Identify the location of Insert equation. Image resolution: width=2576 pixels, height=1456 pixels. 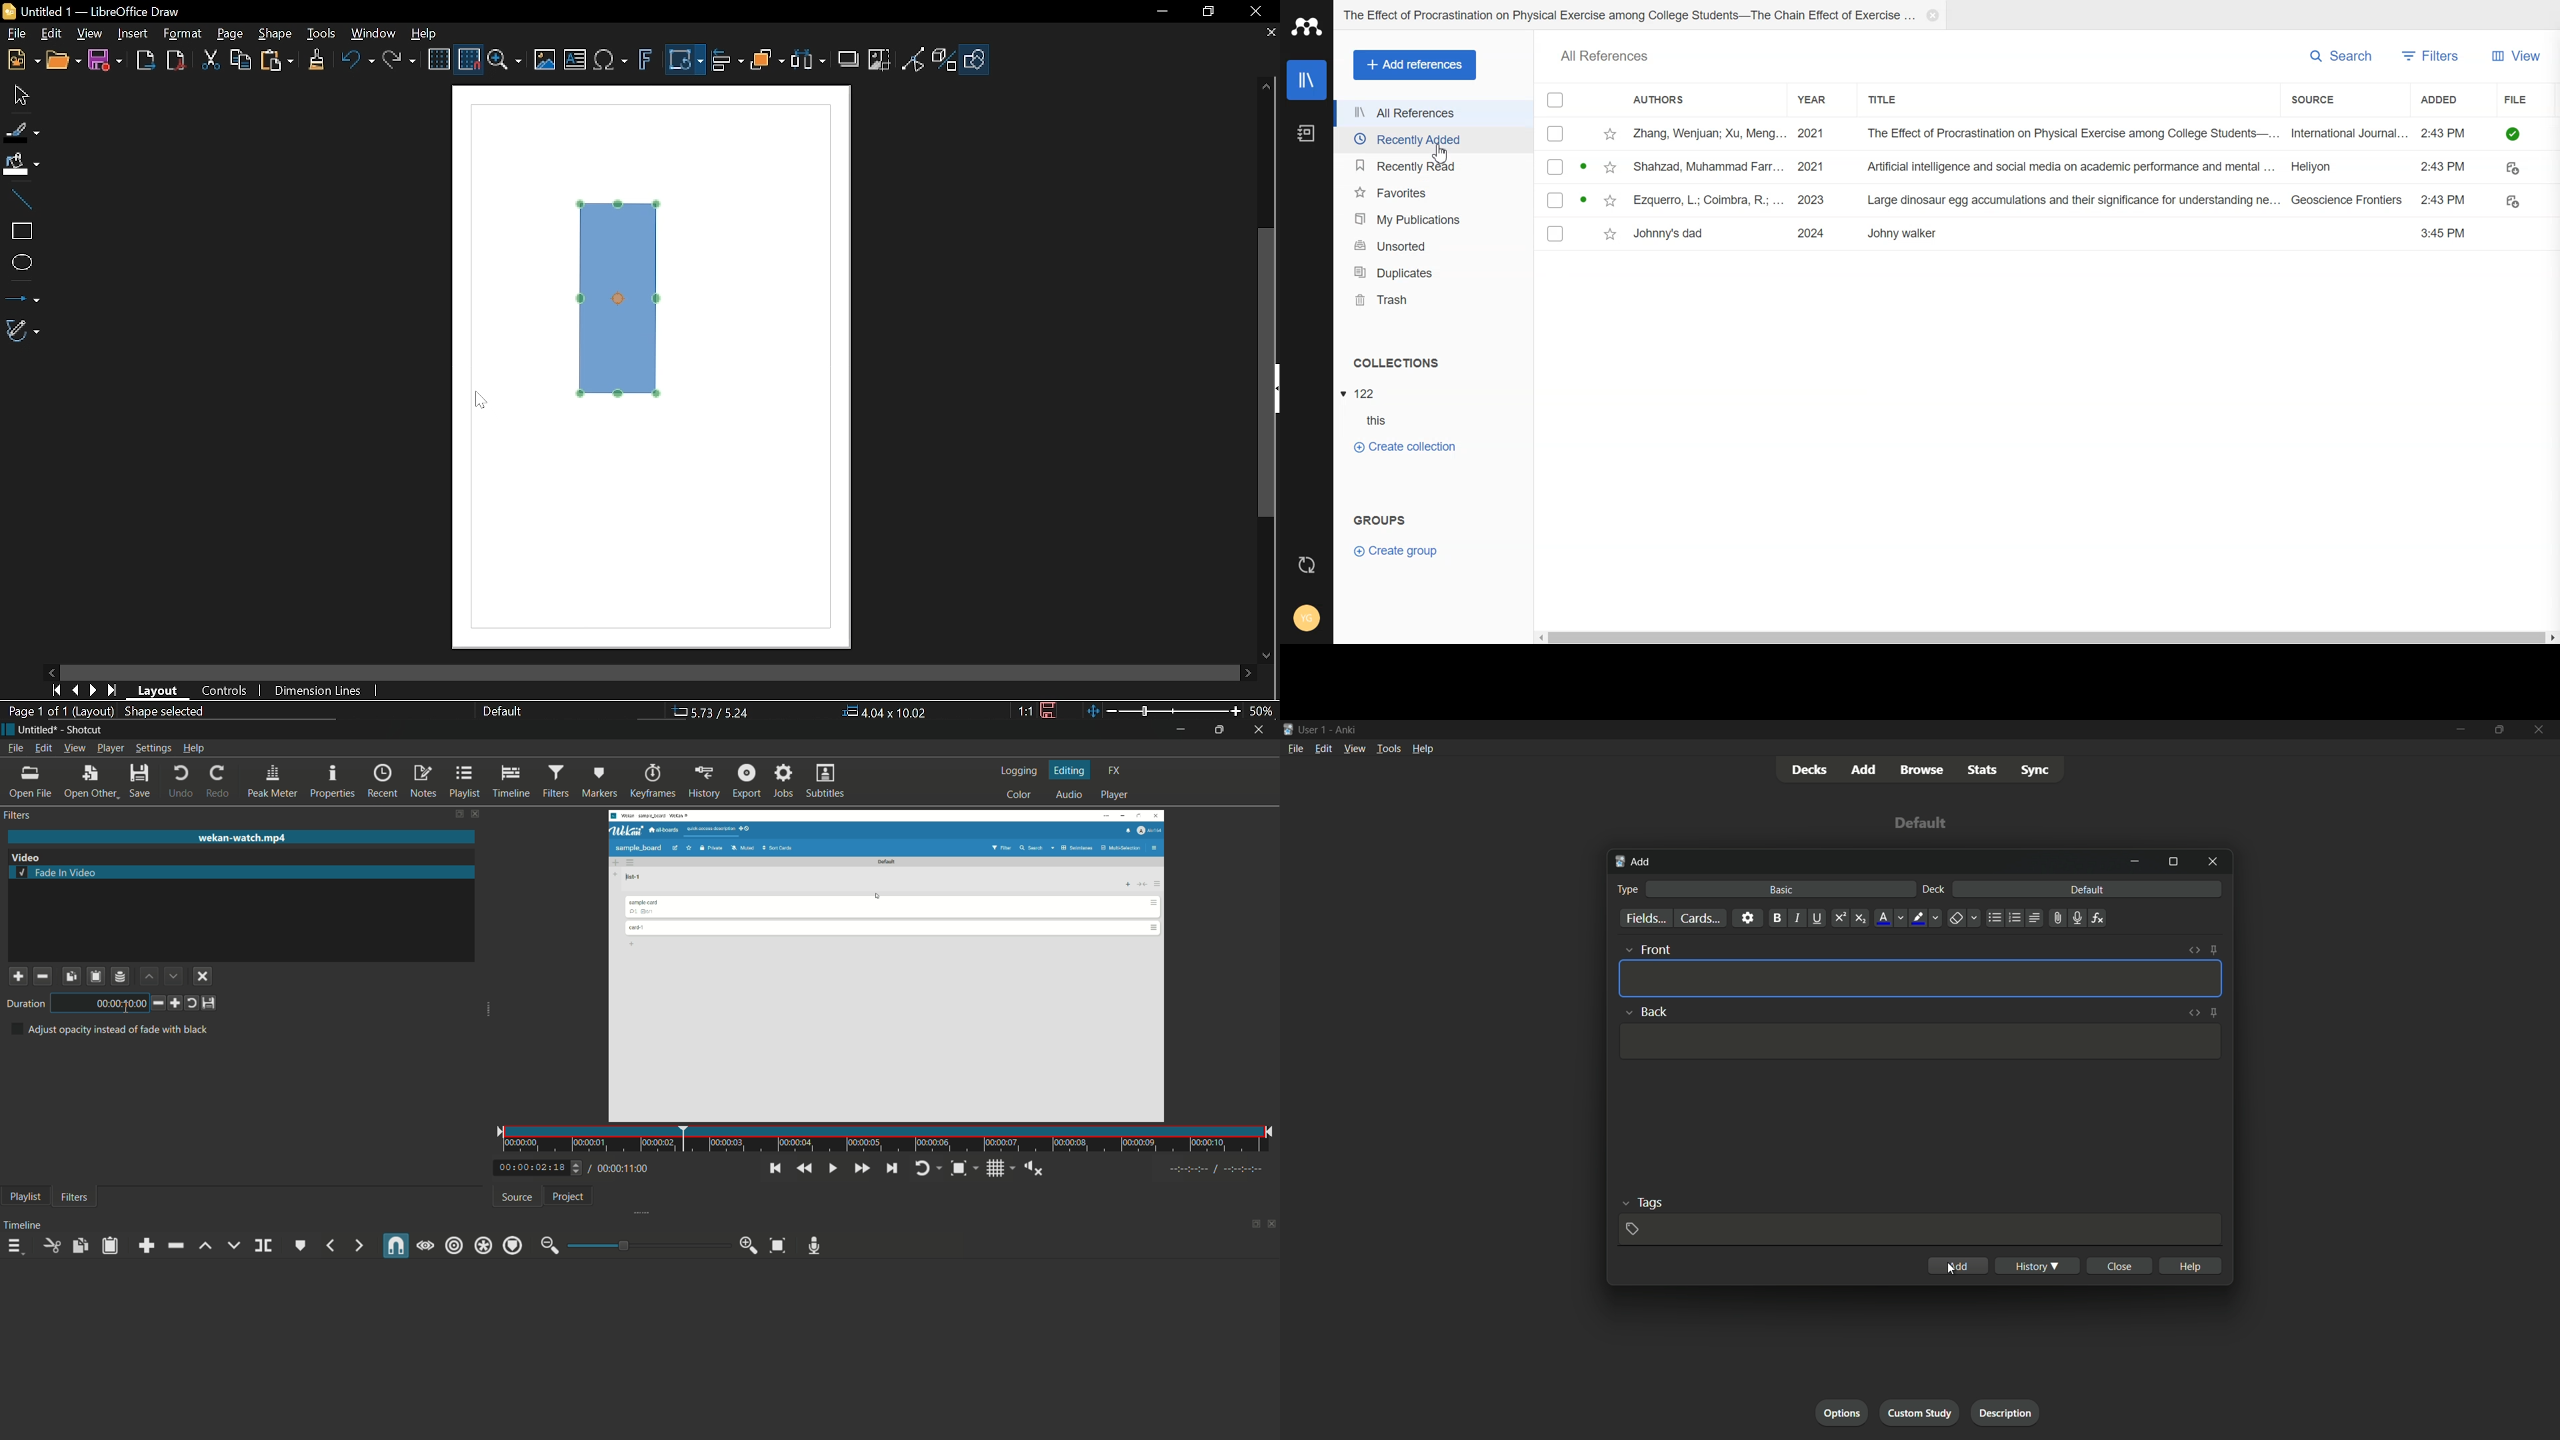
(610, 63).